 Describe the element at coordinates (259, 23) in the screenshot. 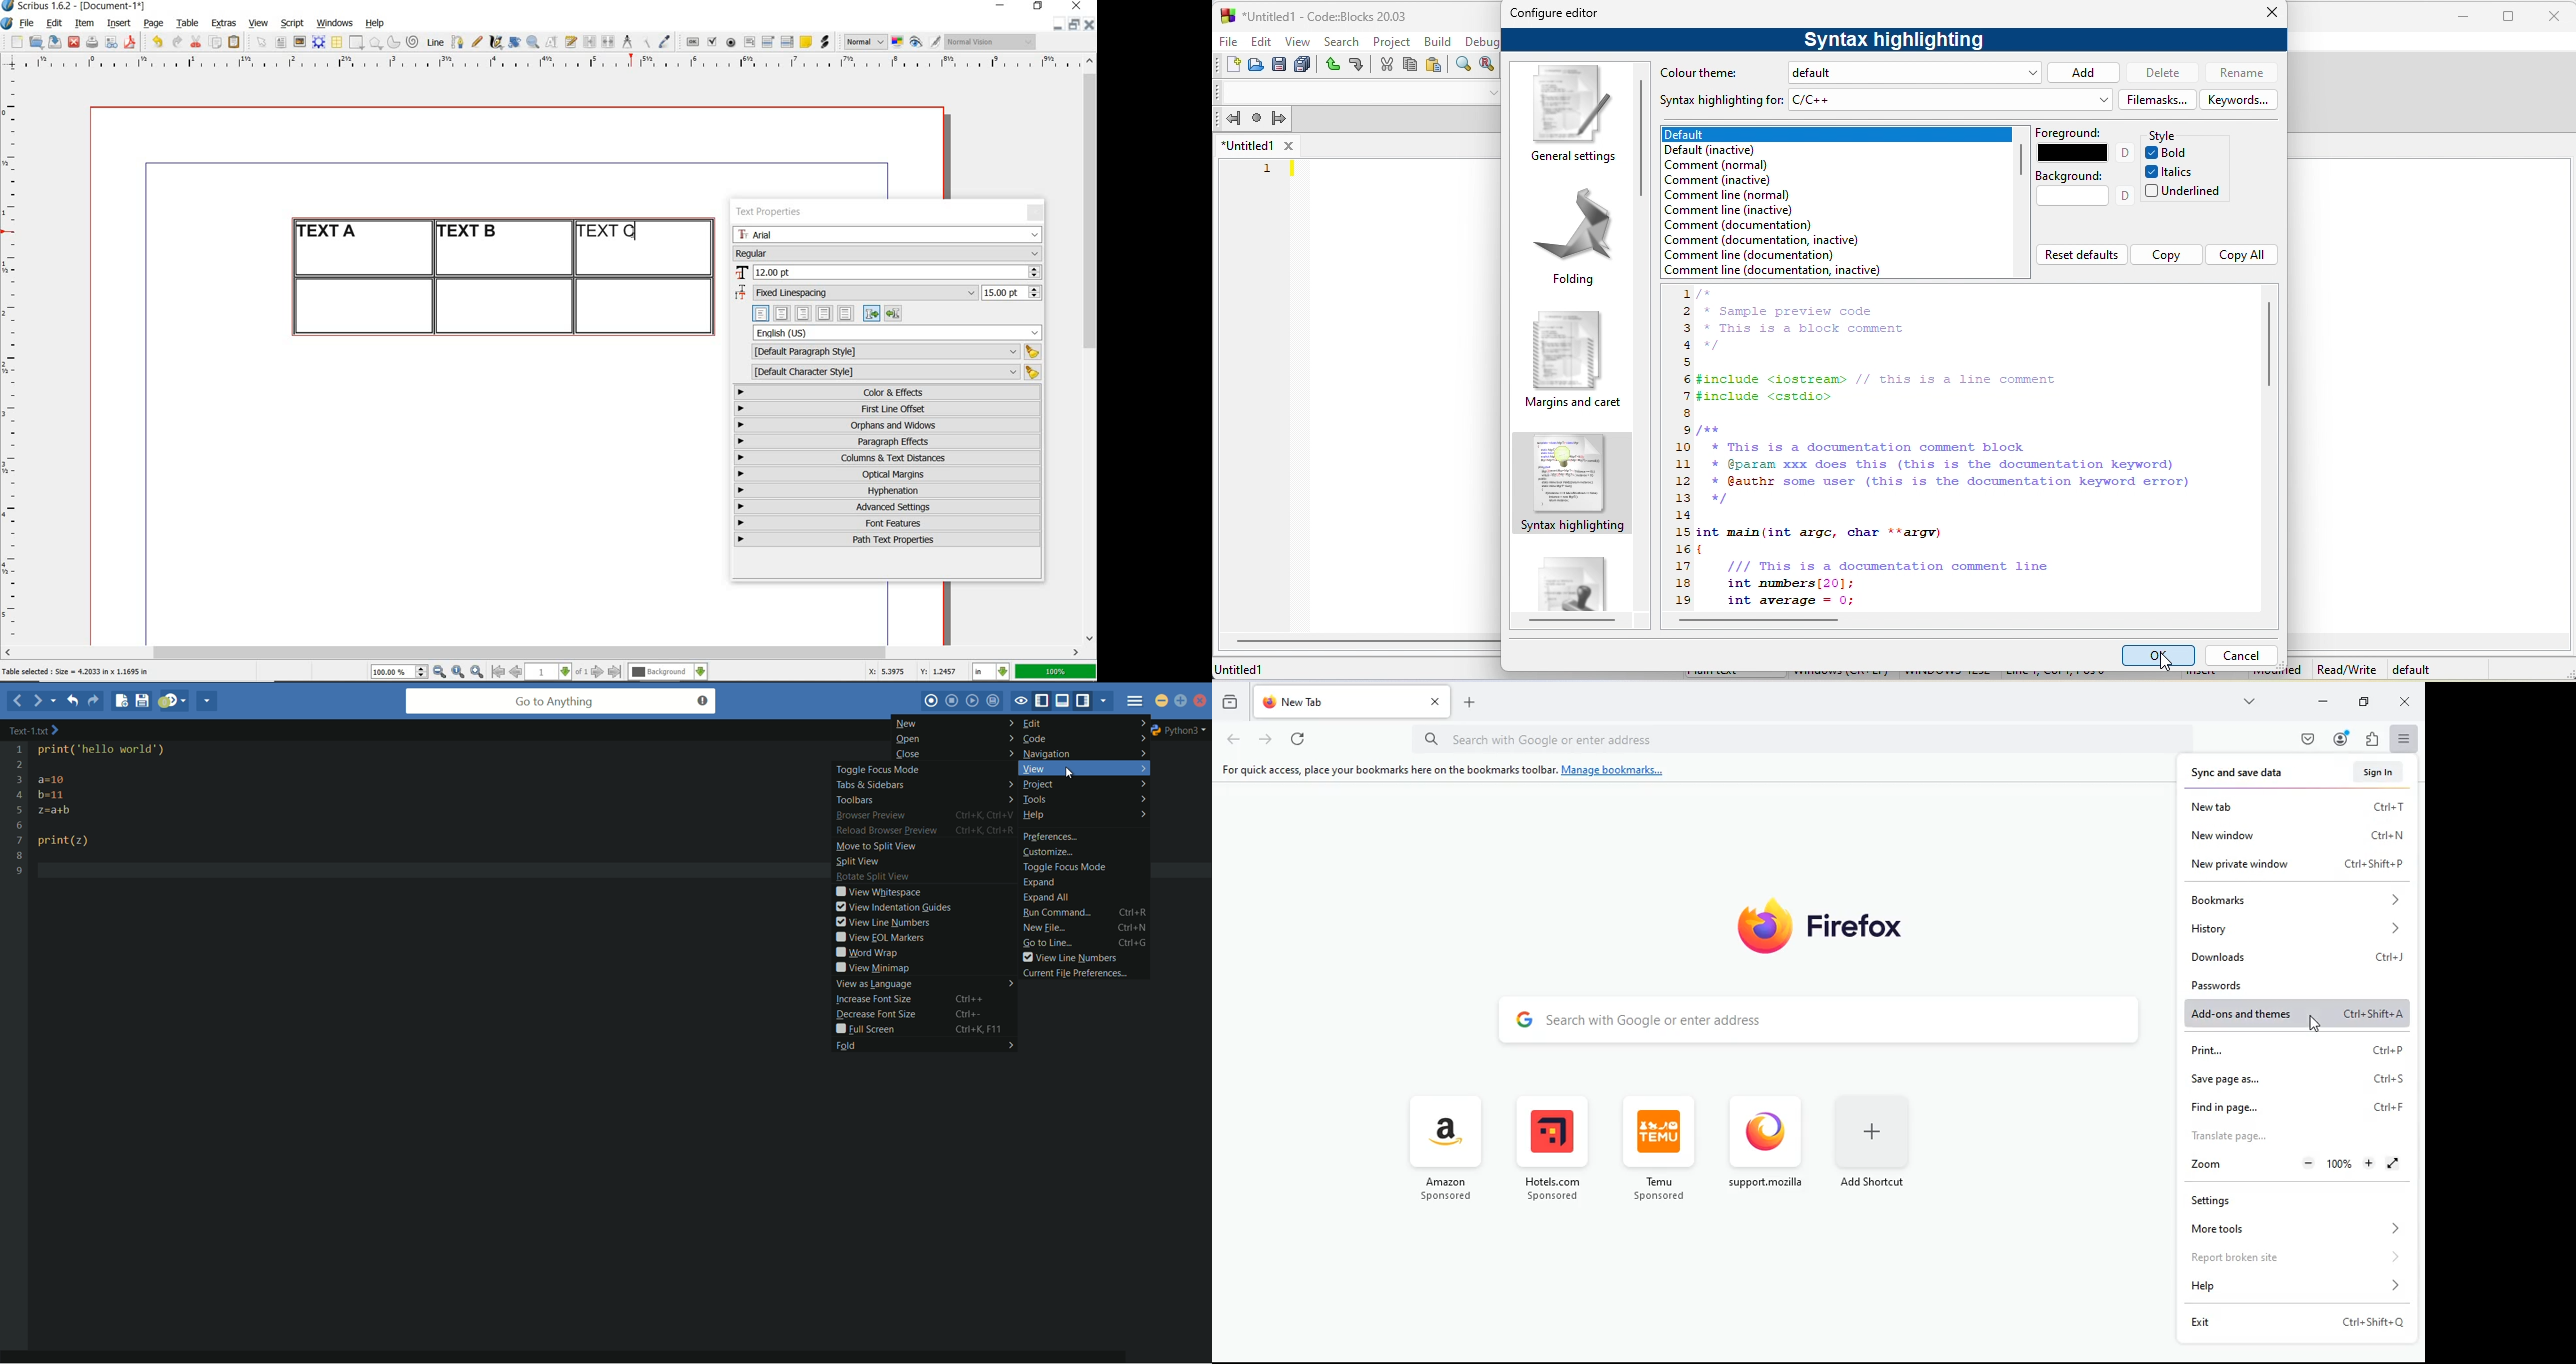

I see `view` at that location.